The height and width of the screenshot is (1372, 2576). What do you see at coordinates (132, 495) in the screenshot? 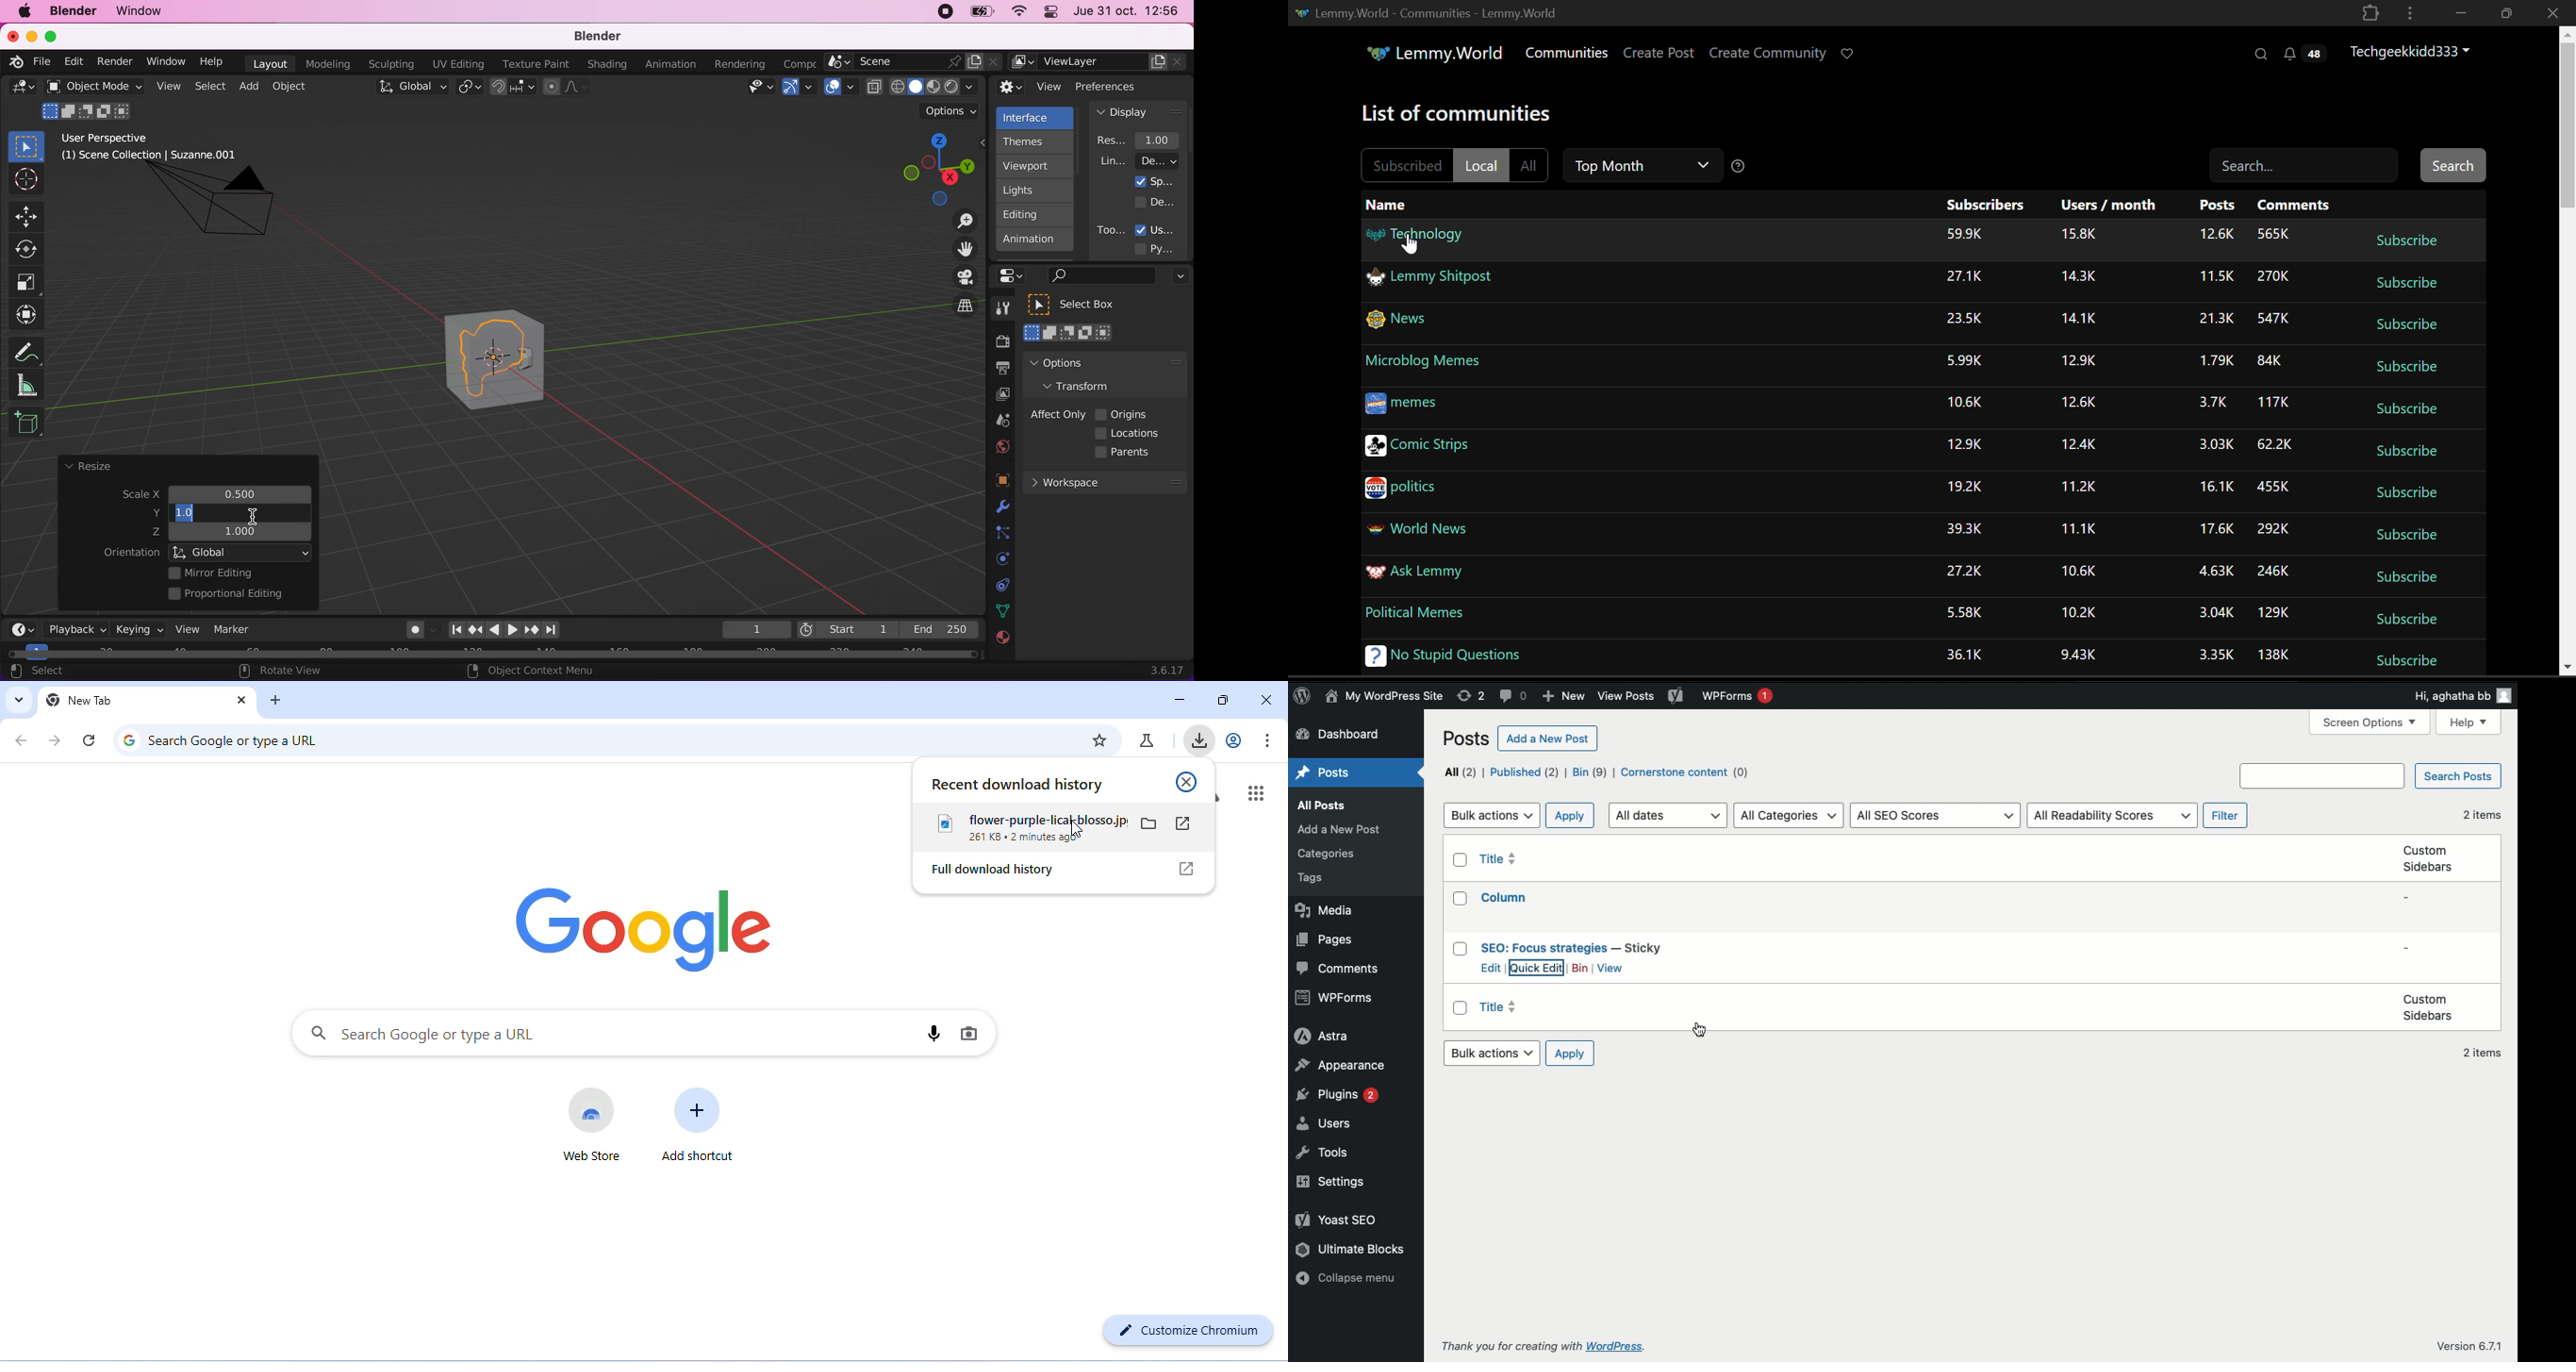
I see `scale` at bounding box center [132, 495].